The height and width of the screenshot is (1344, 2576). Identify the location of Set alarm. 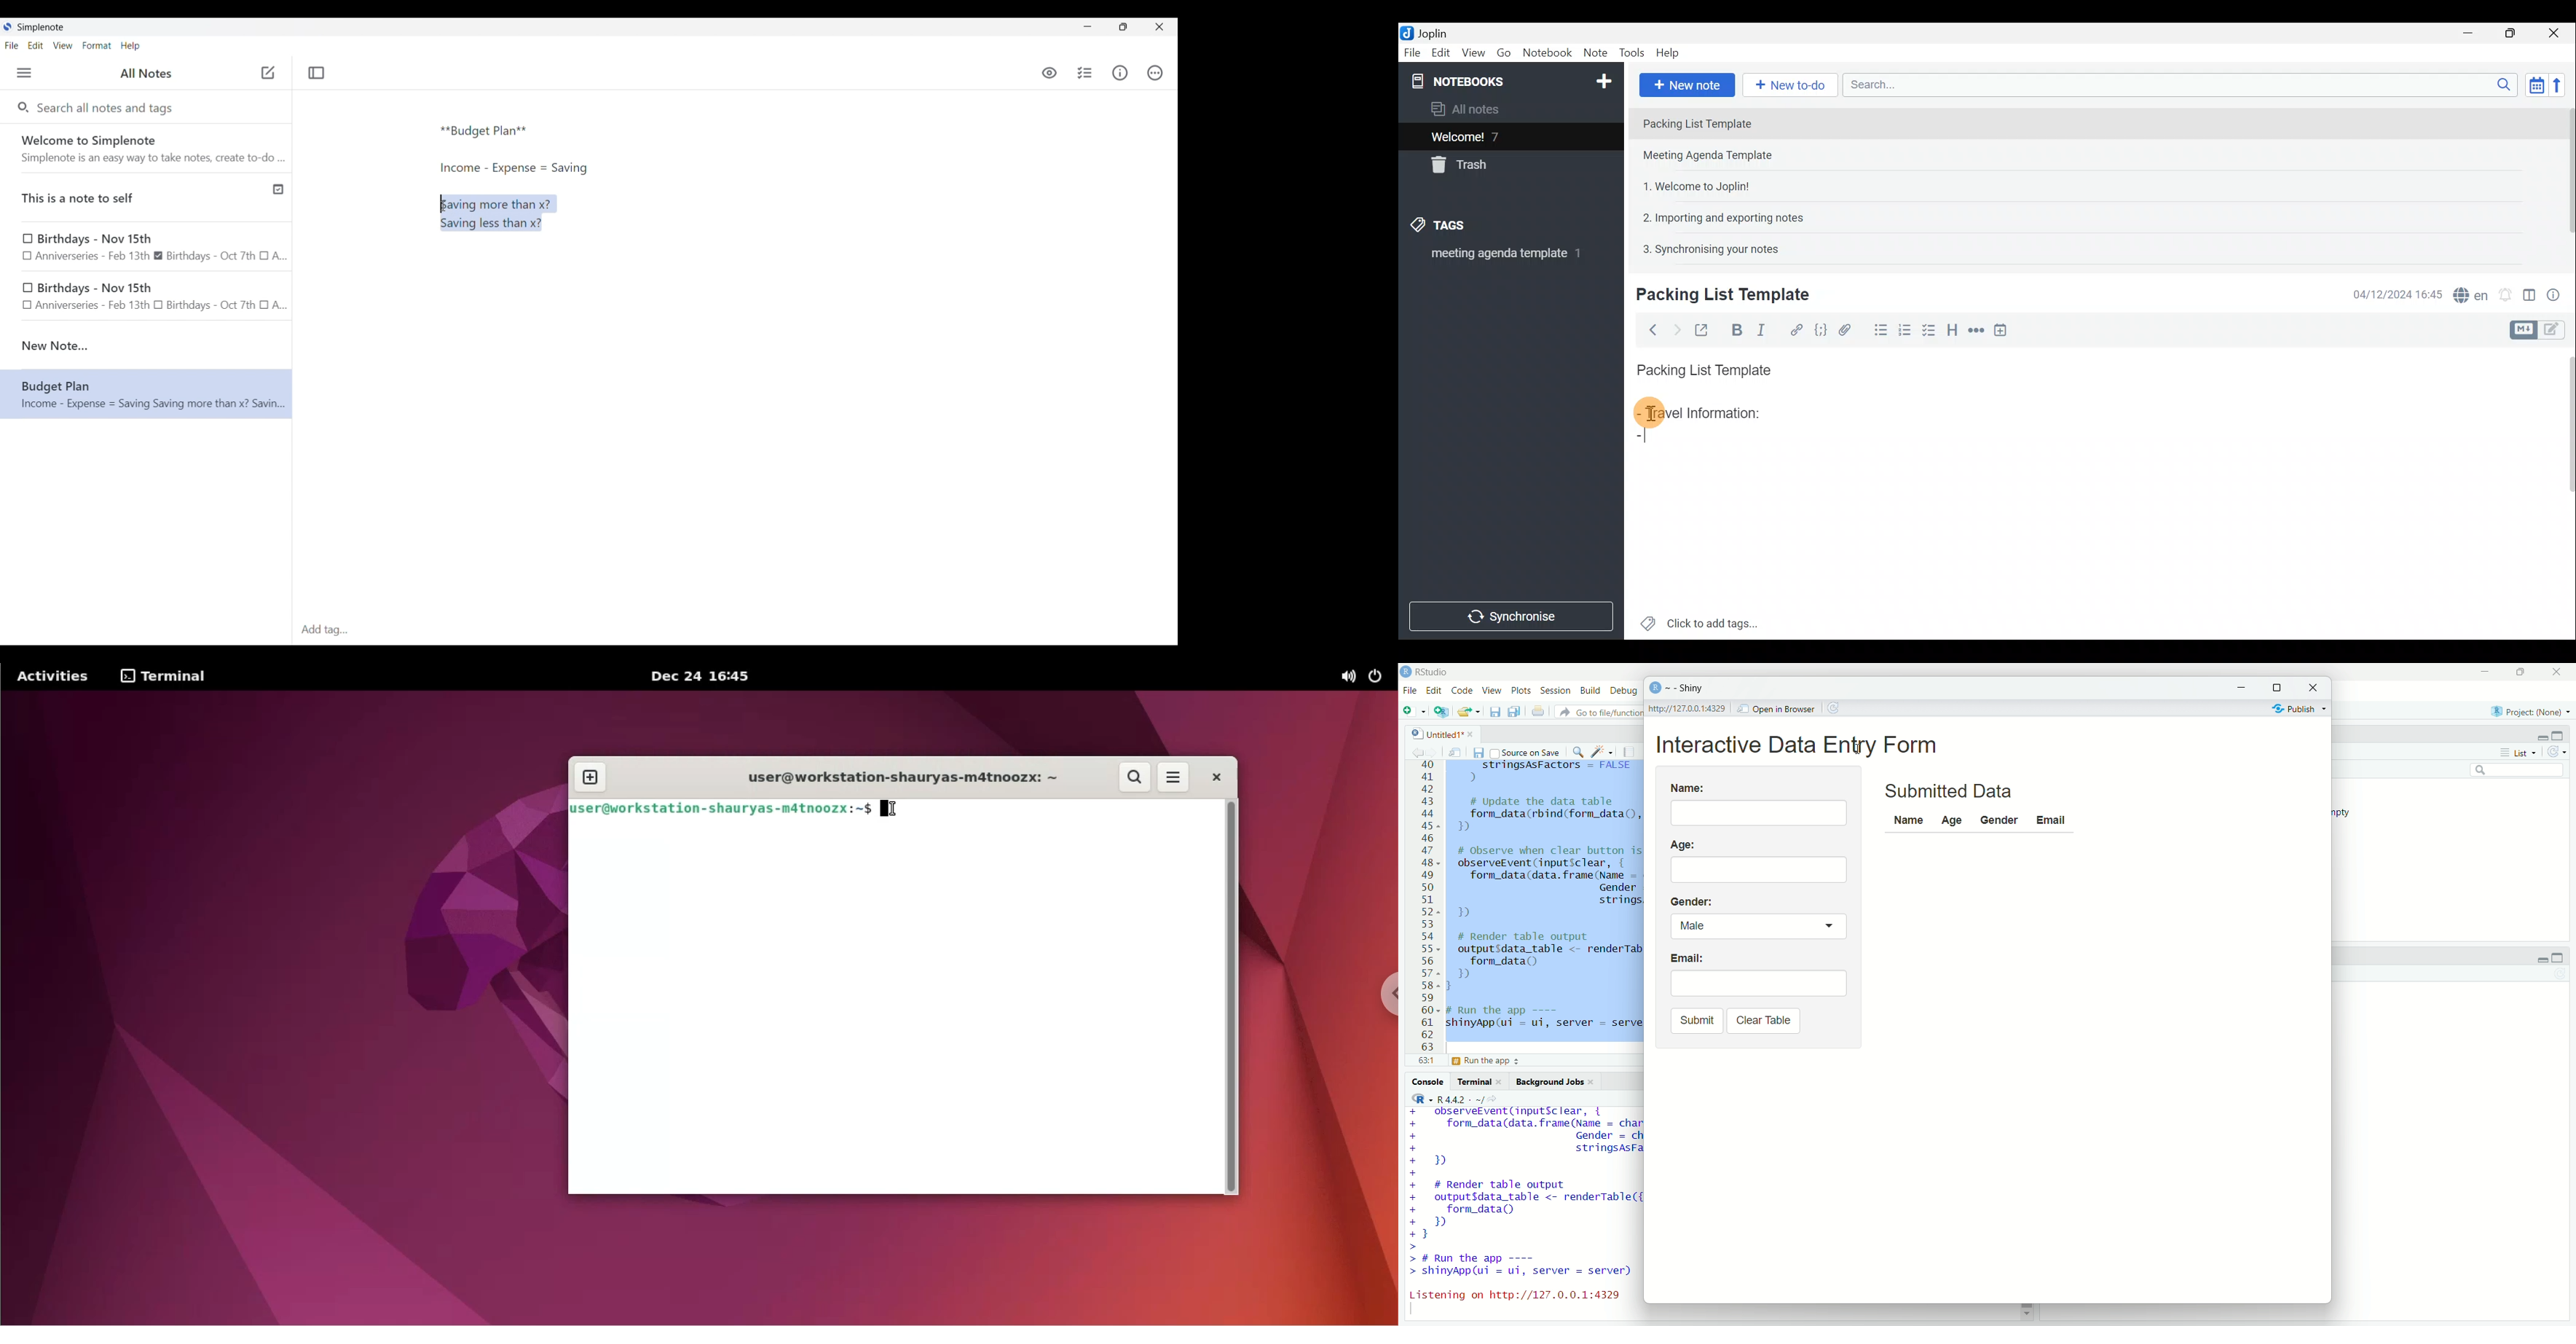
(2505, 292).